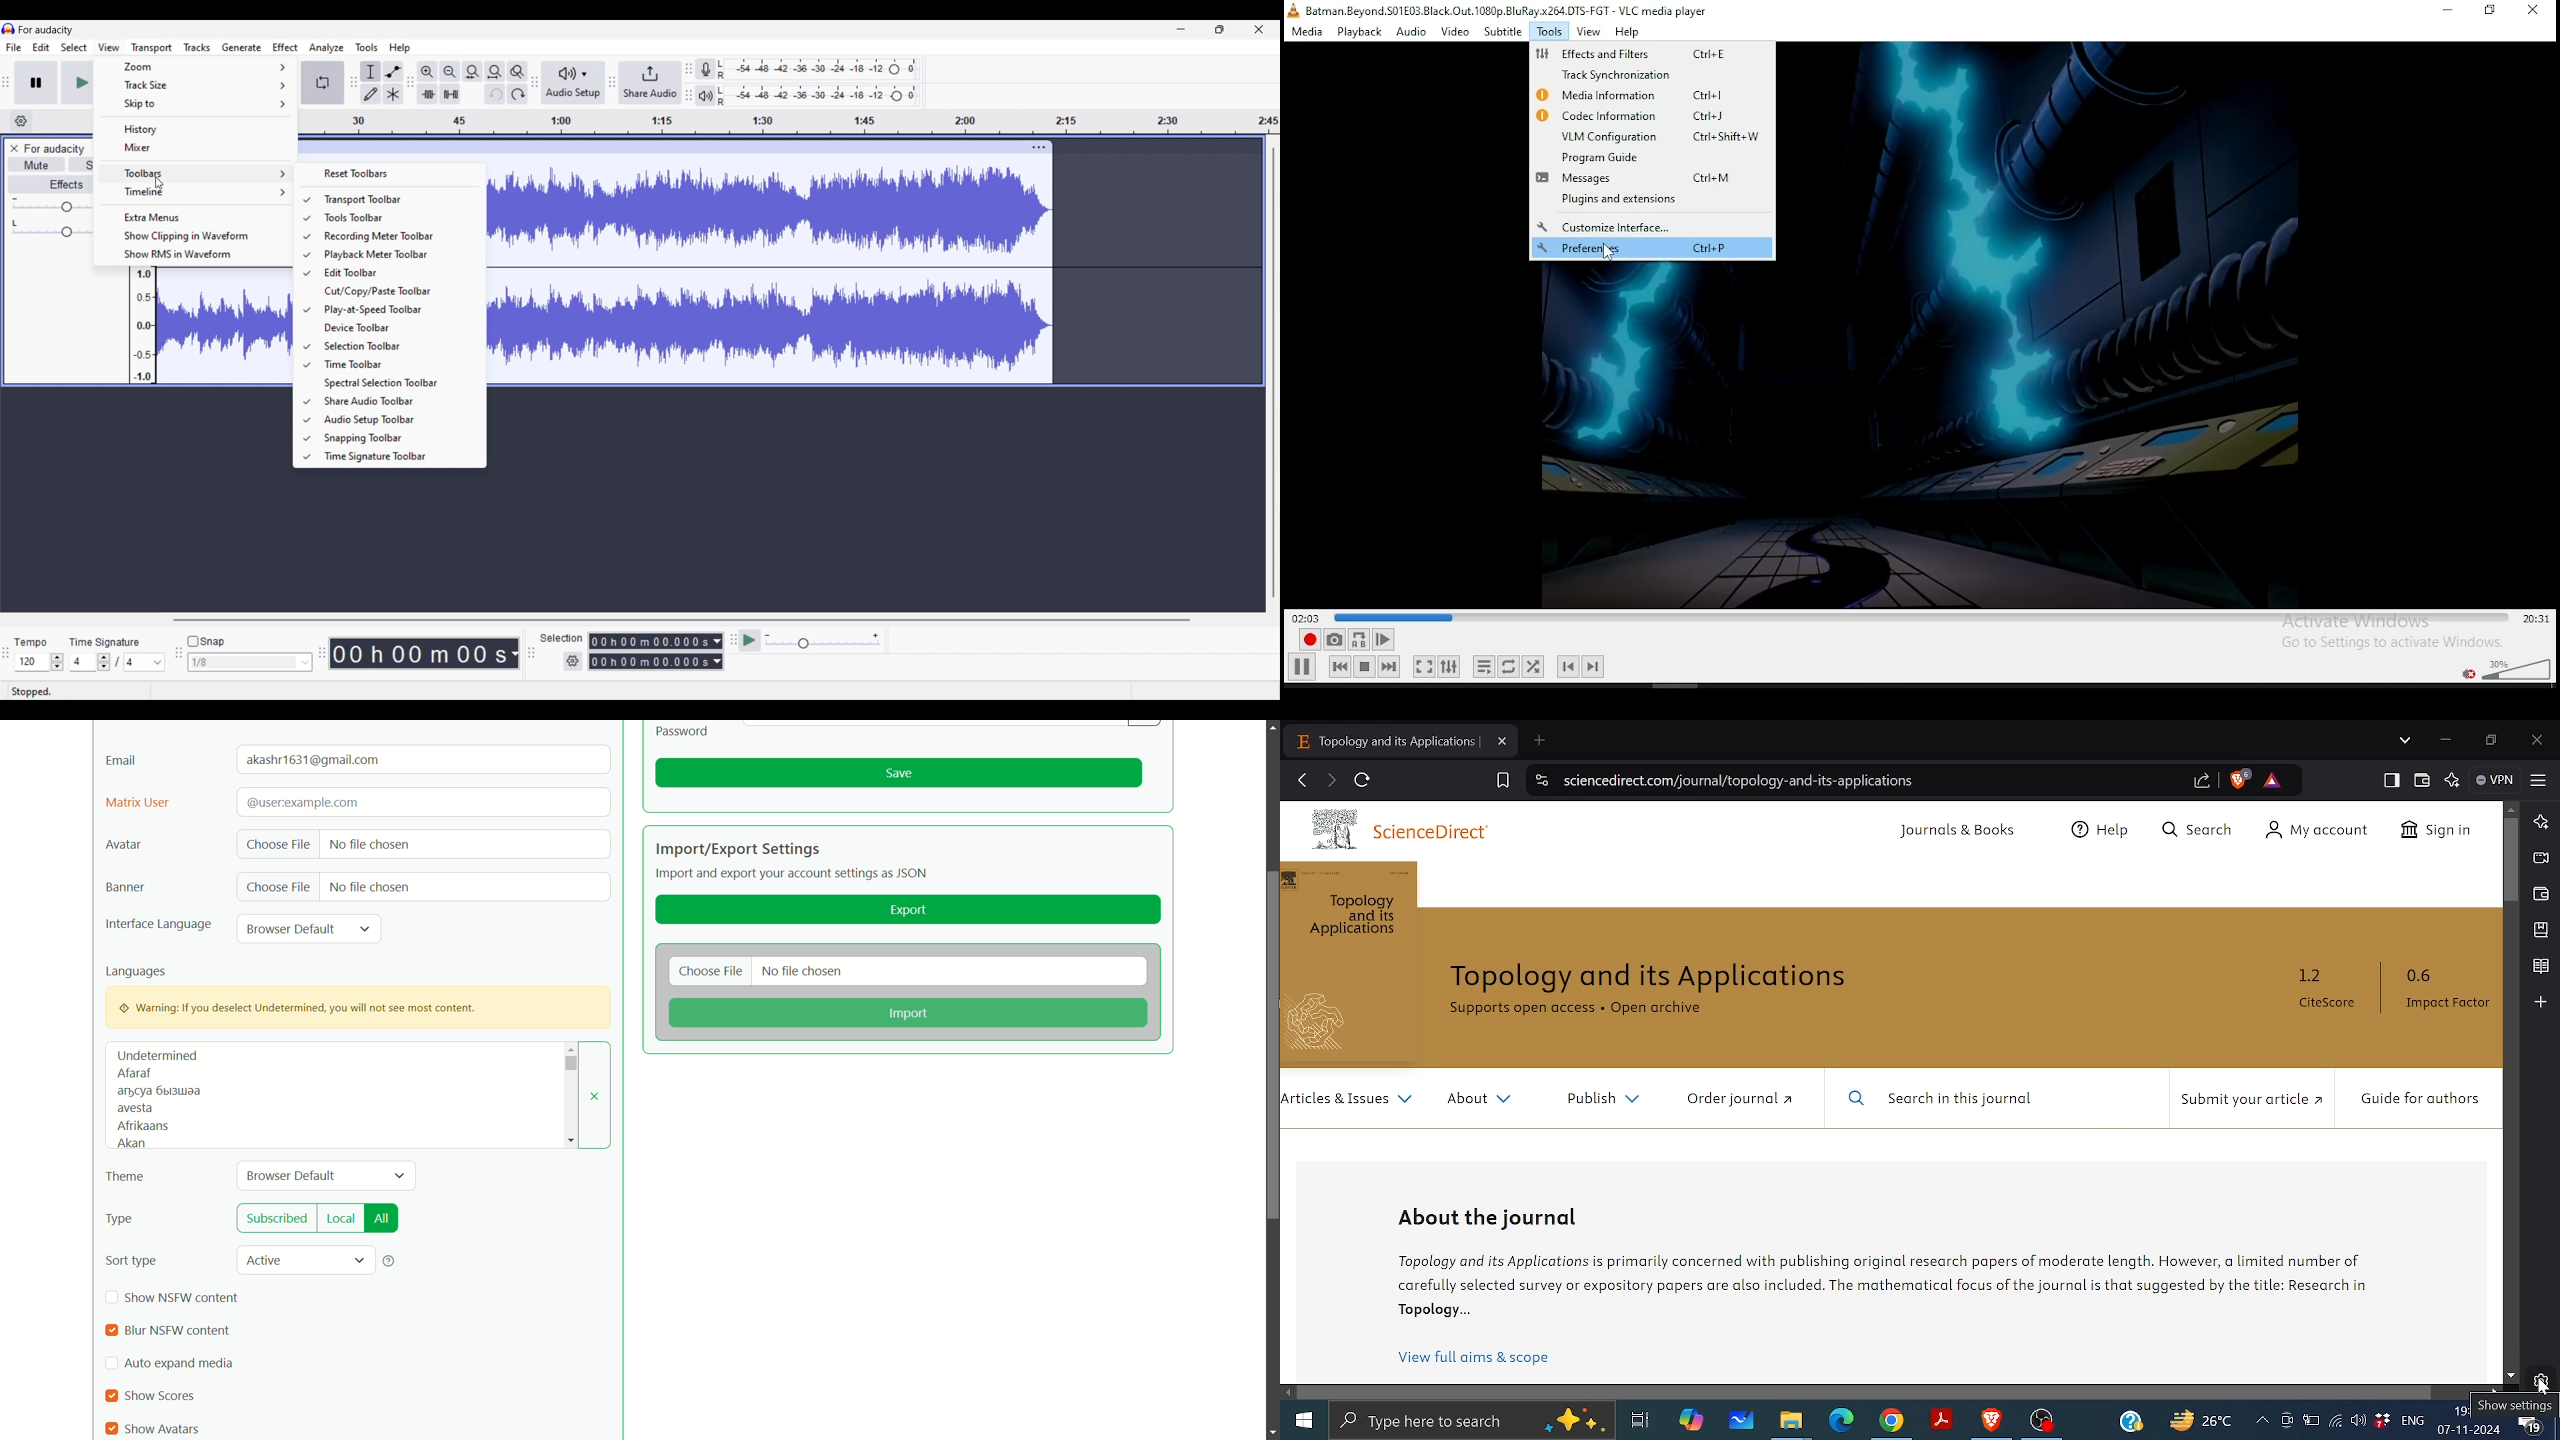  What do you see at coordinates (381, 1219) in the screenshot?
I see `all` at bounding box center [381, 1219].